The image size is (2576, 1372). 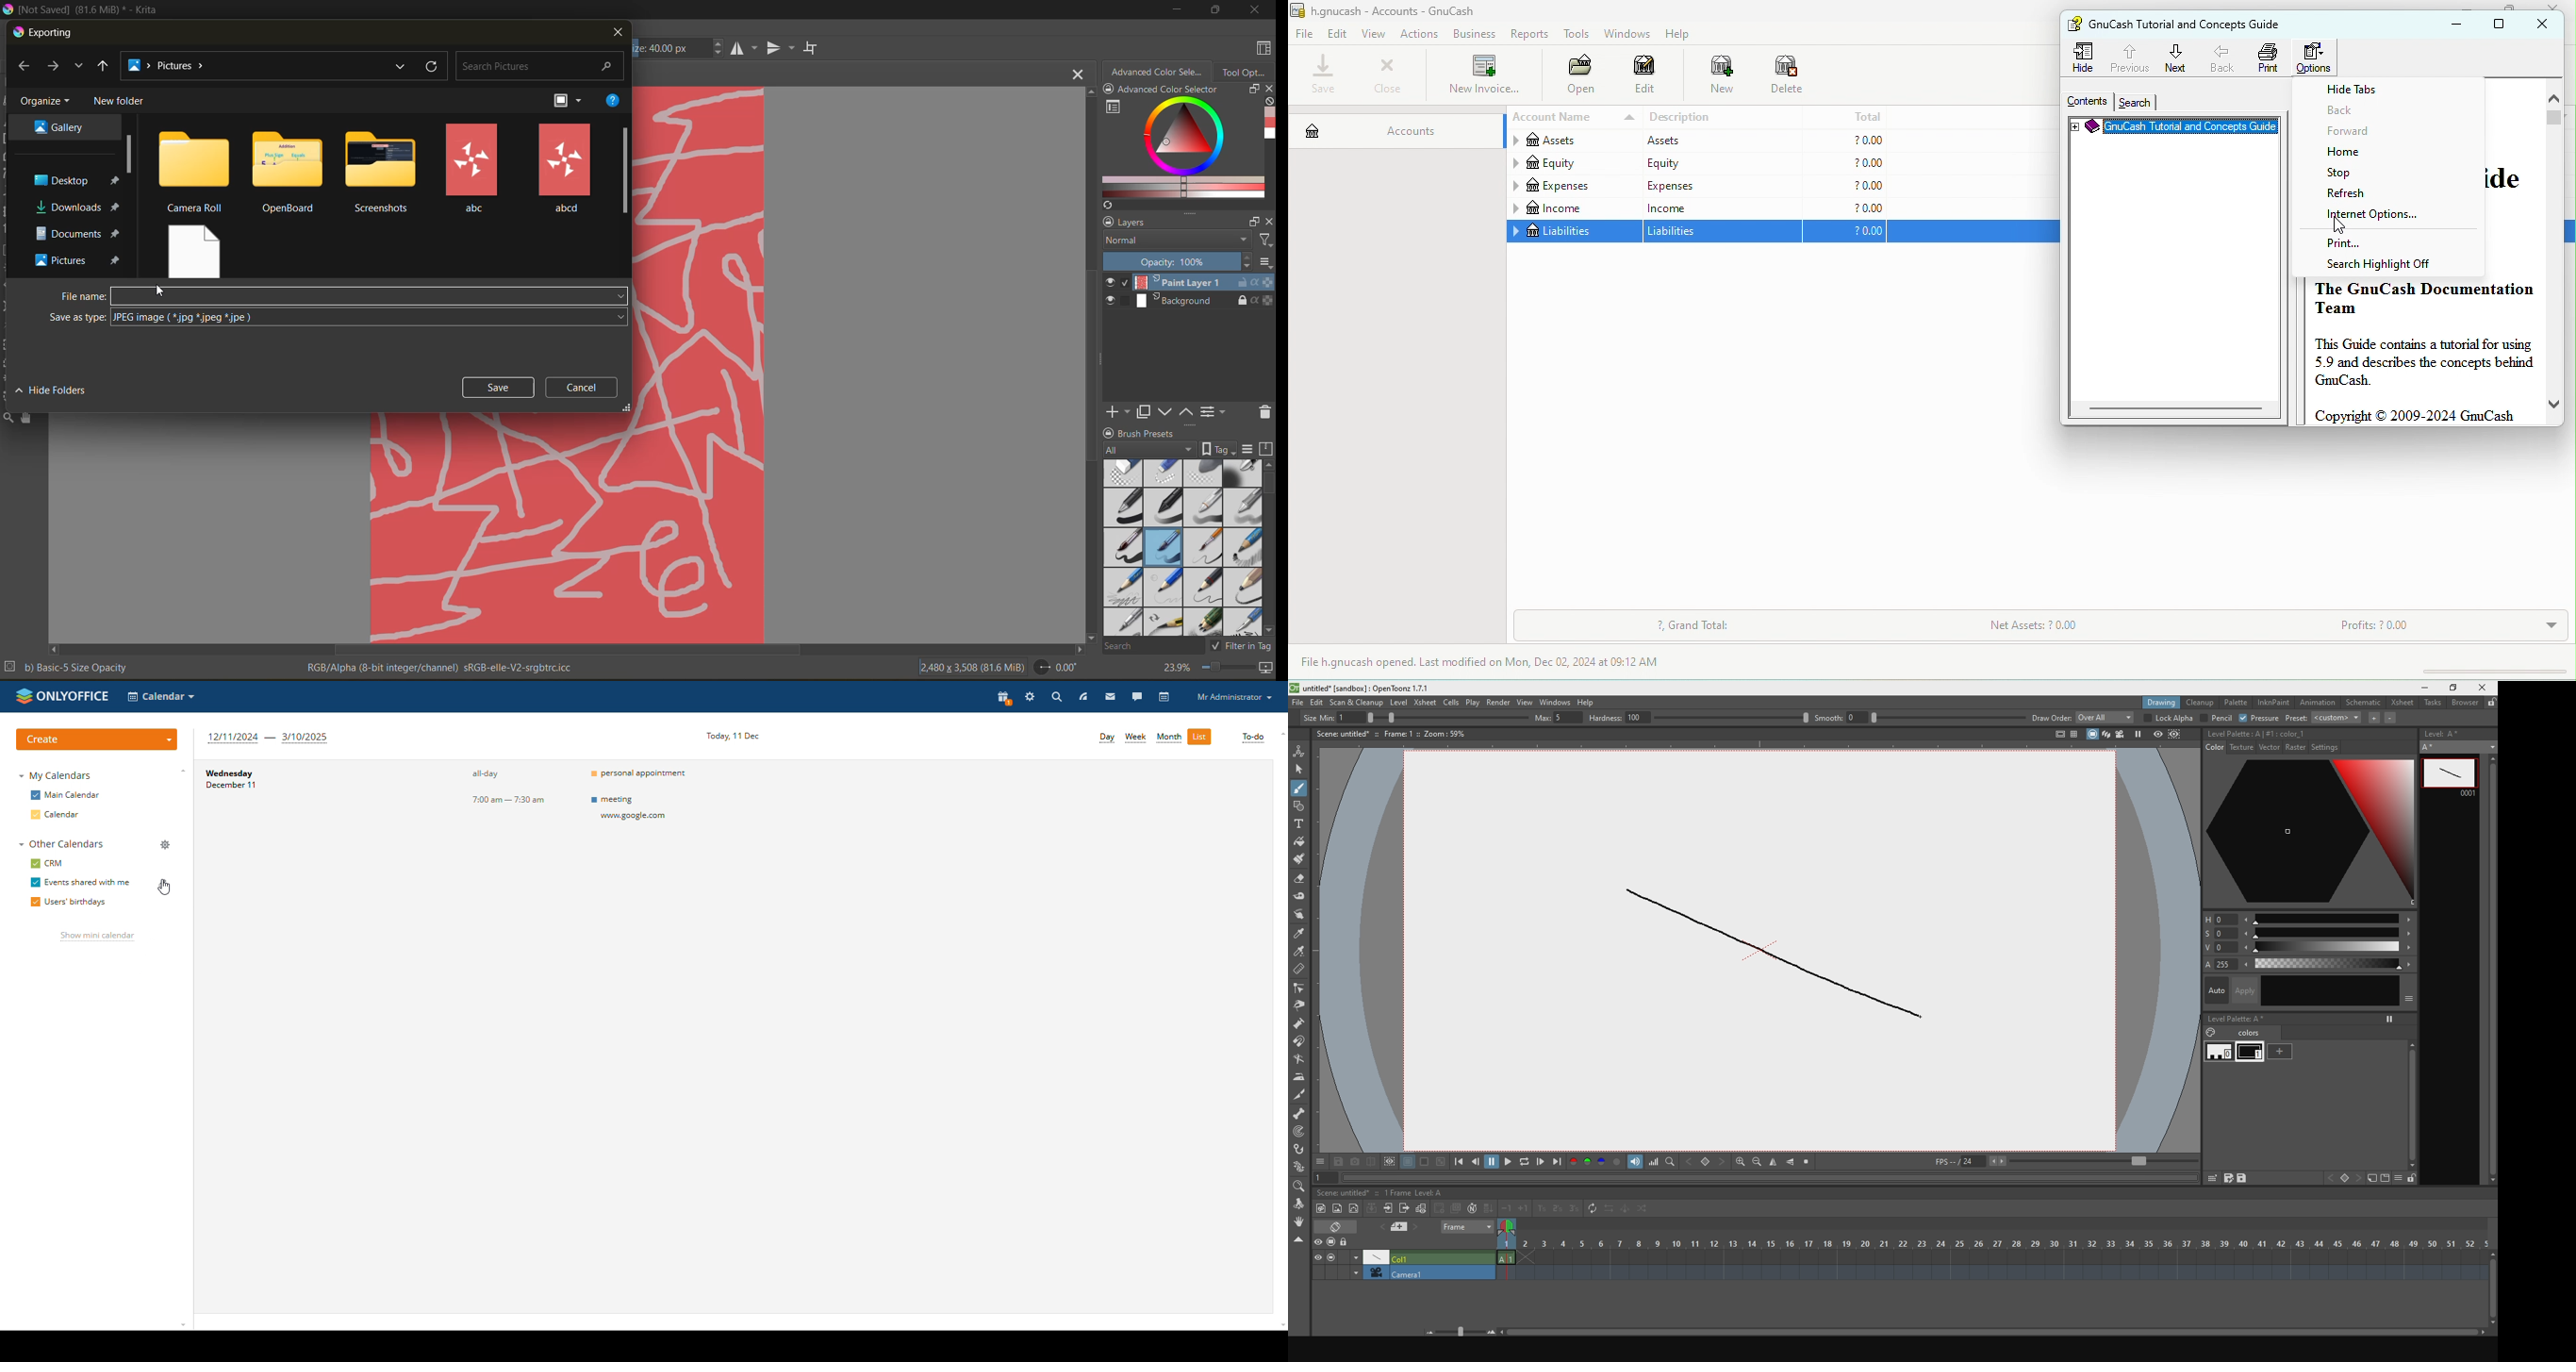 What do you see at coordinates (1002, 696) in the screenshot?
I see `present` at bounding box center [1002, 696].